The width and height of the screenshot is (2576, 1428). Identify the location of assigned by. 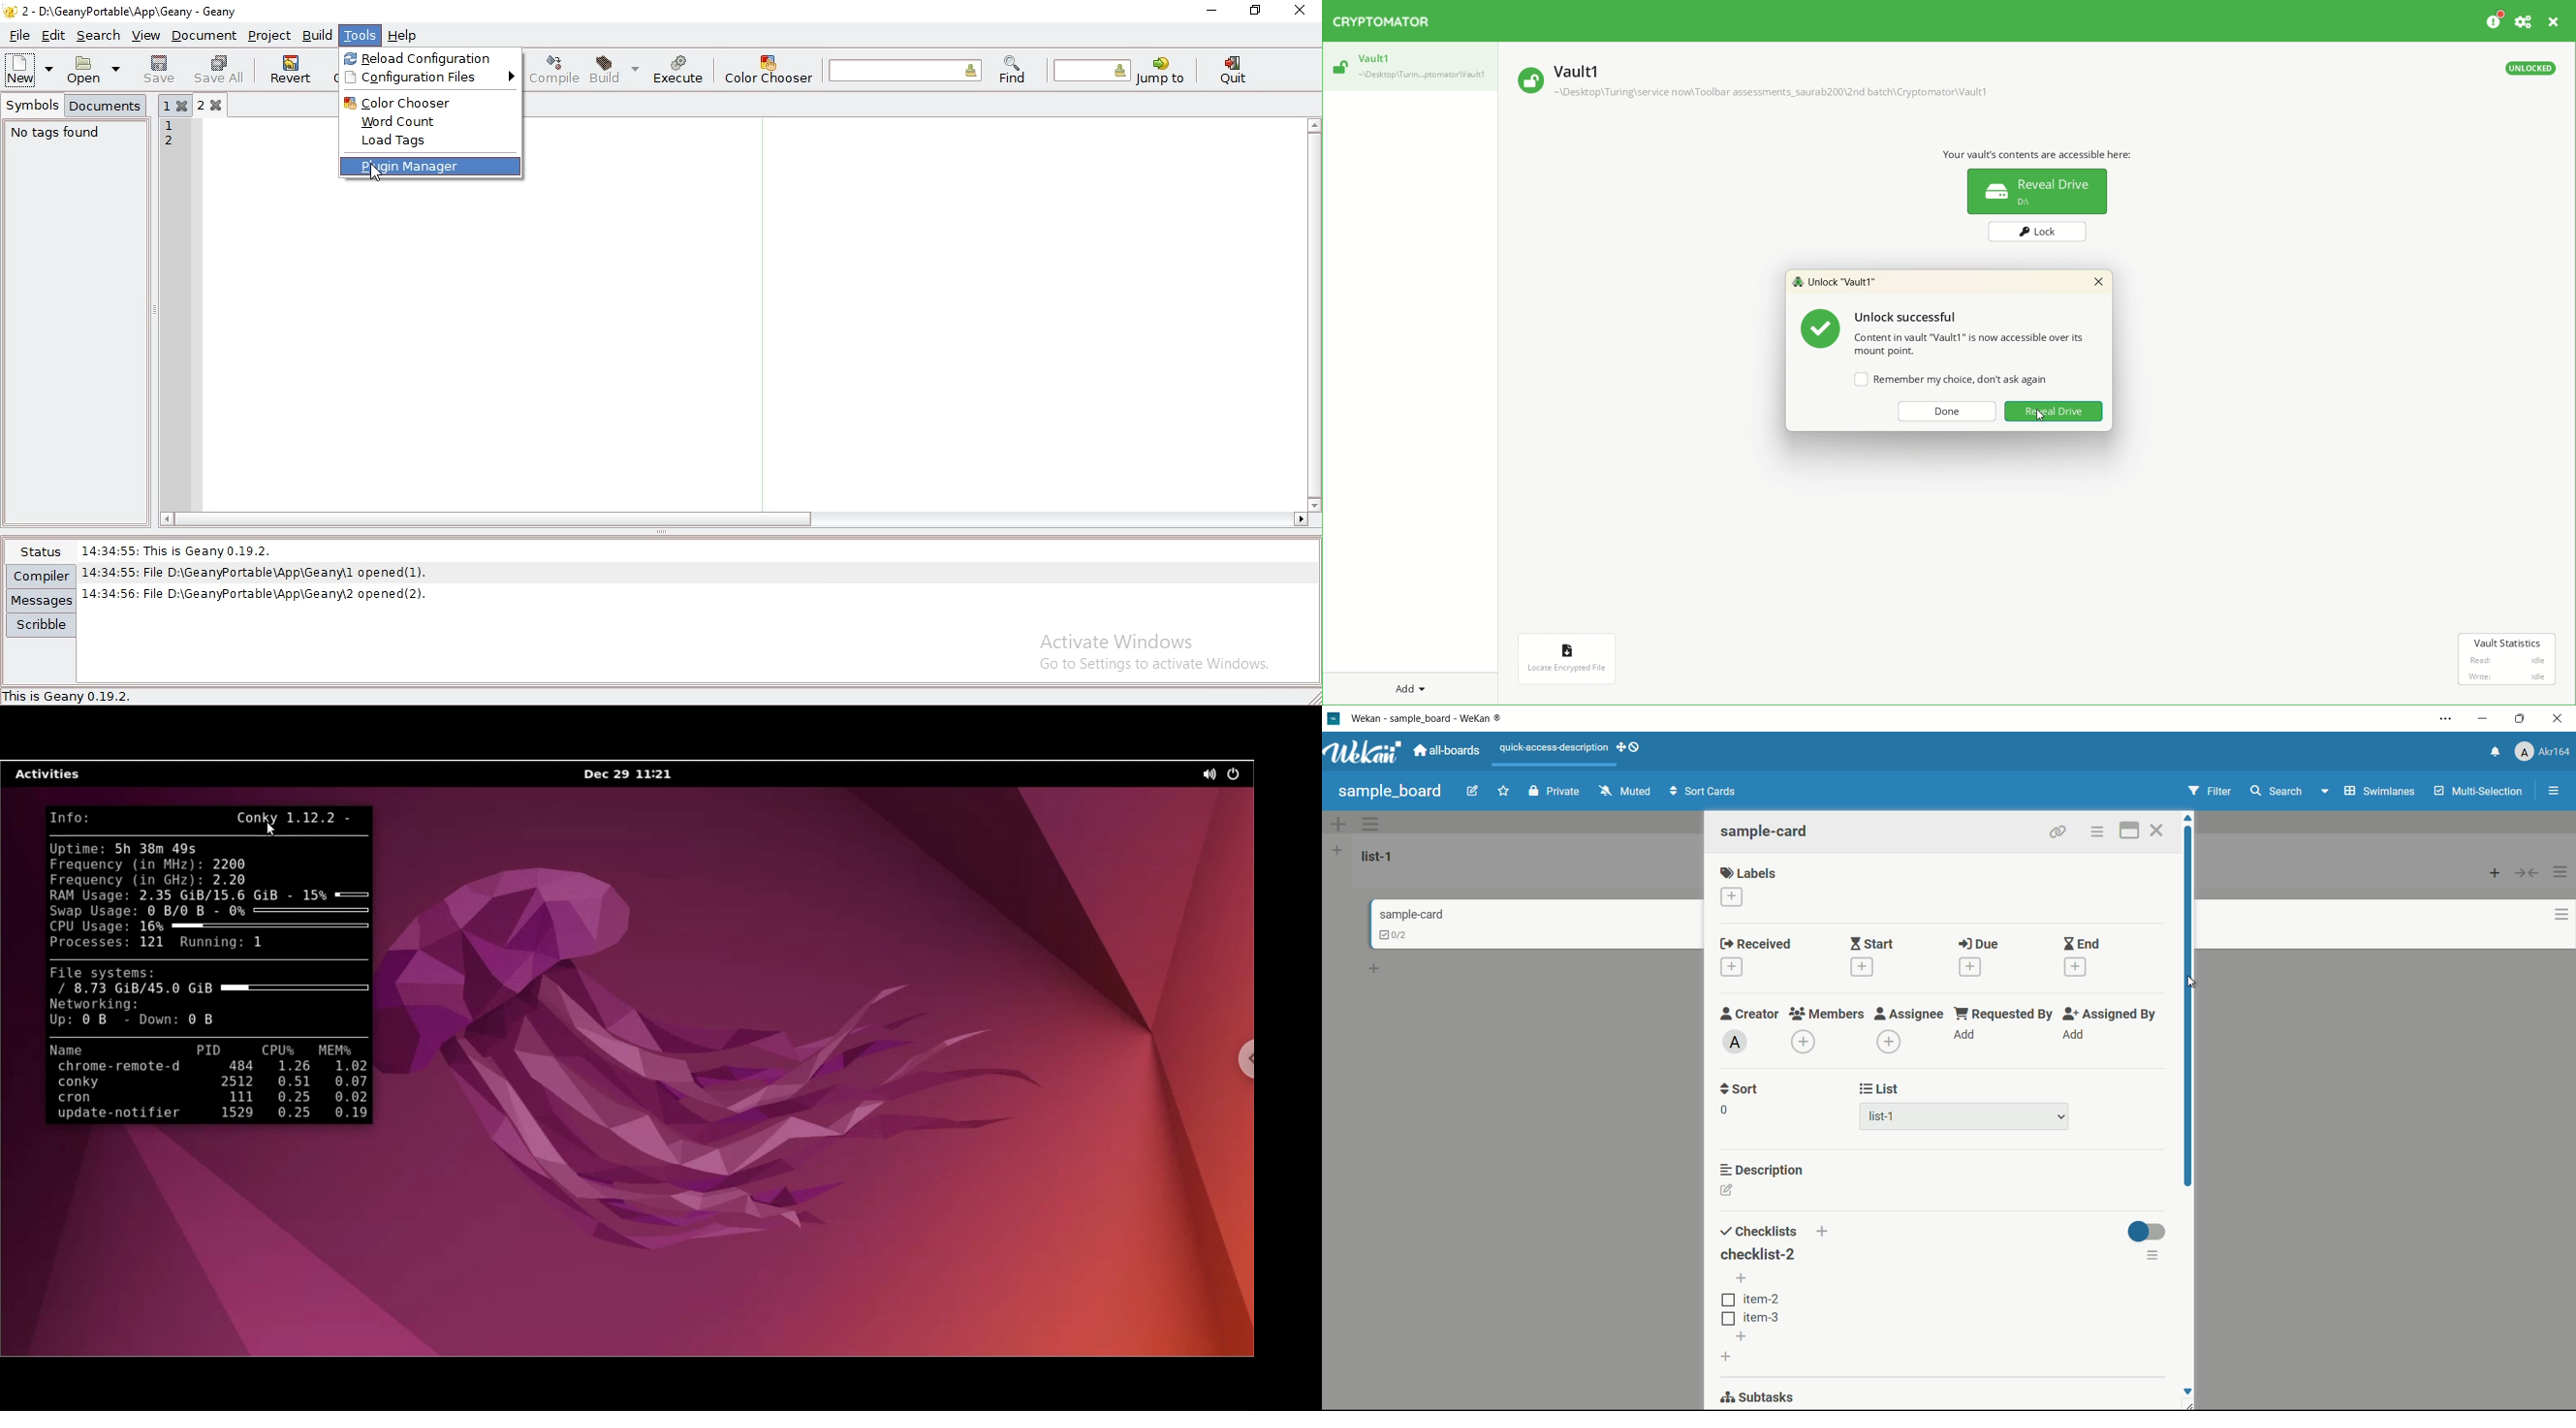
(2111, 1015).